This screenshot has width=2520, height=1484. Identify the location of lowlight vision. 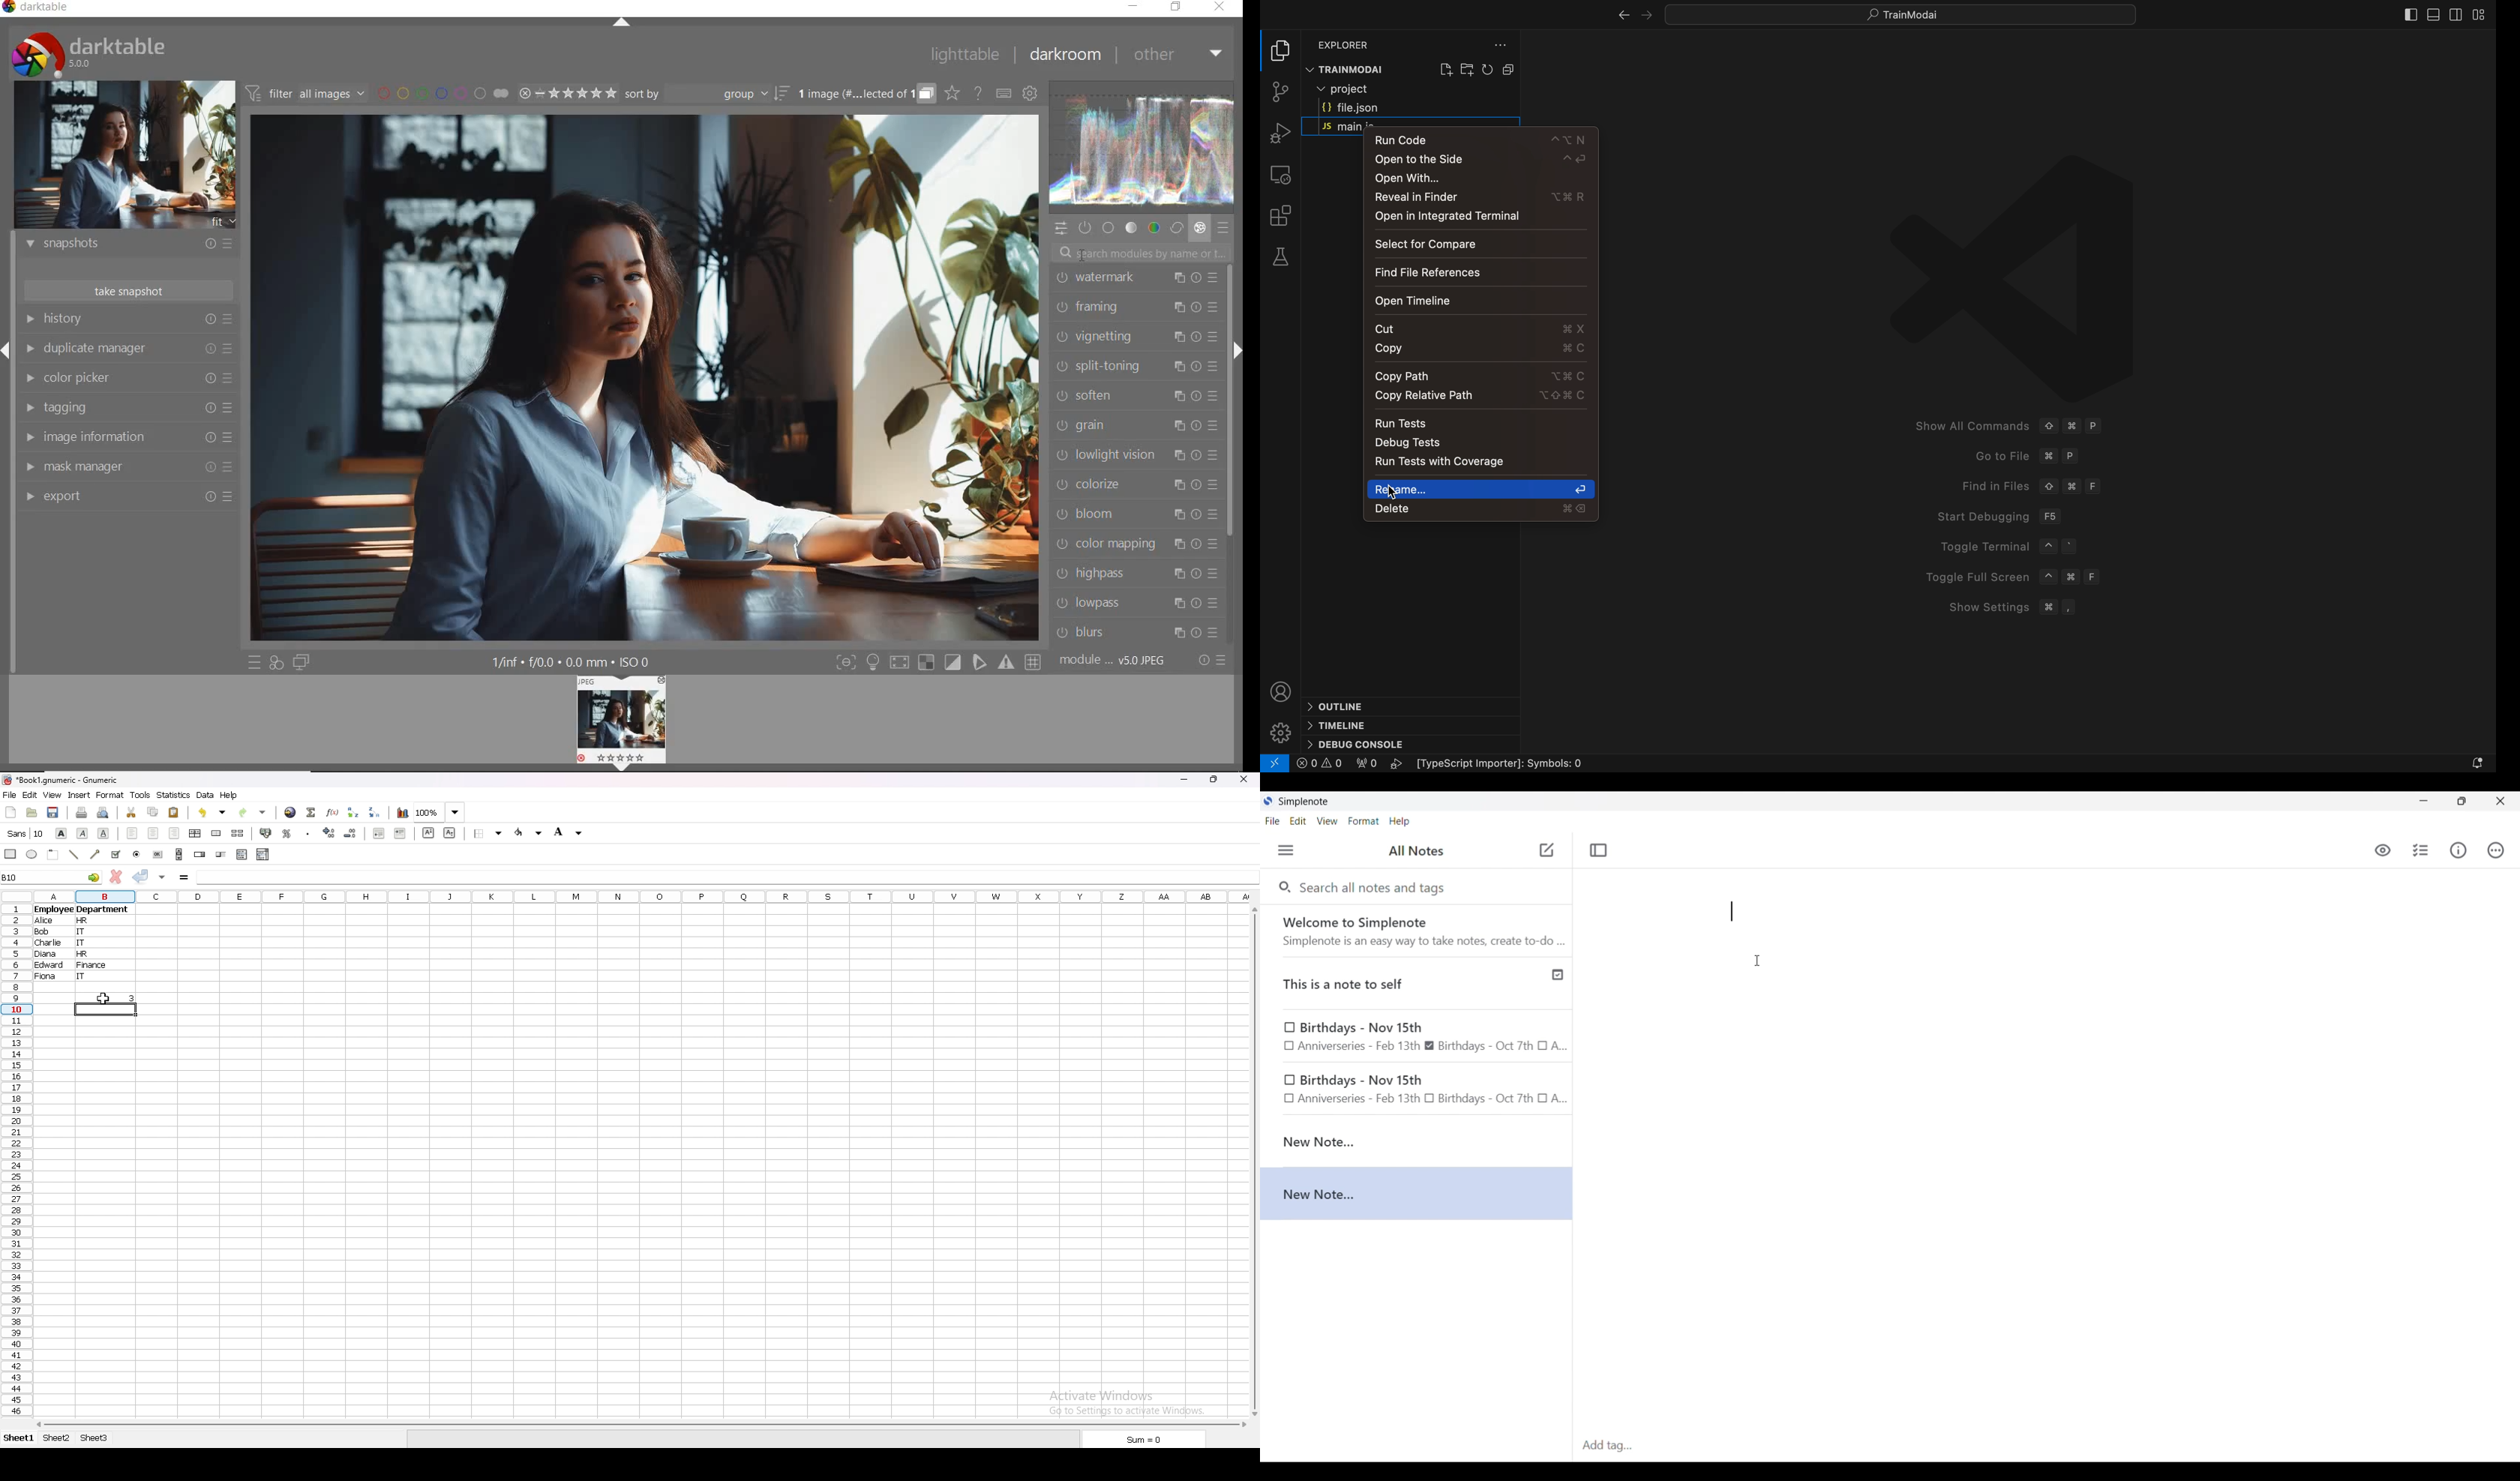
(1134, 454).